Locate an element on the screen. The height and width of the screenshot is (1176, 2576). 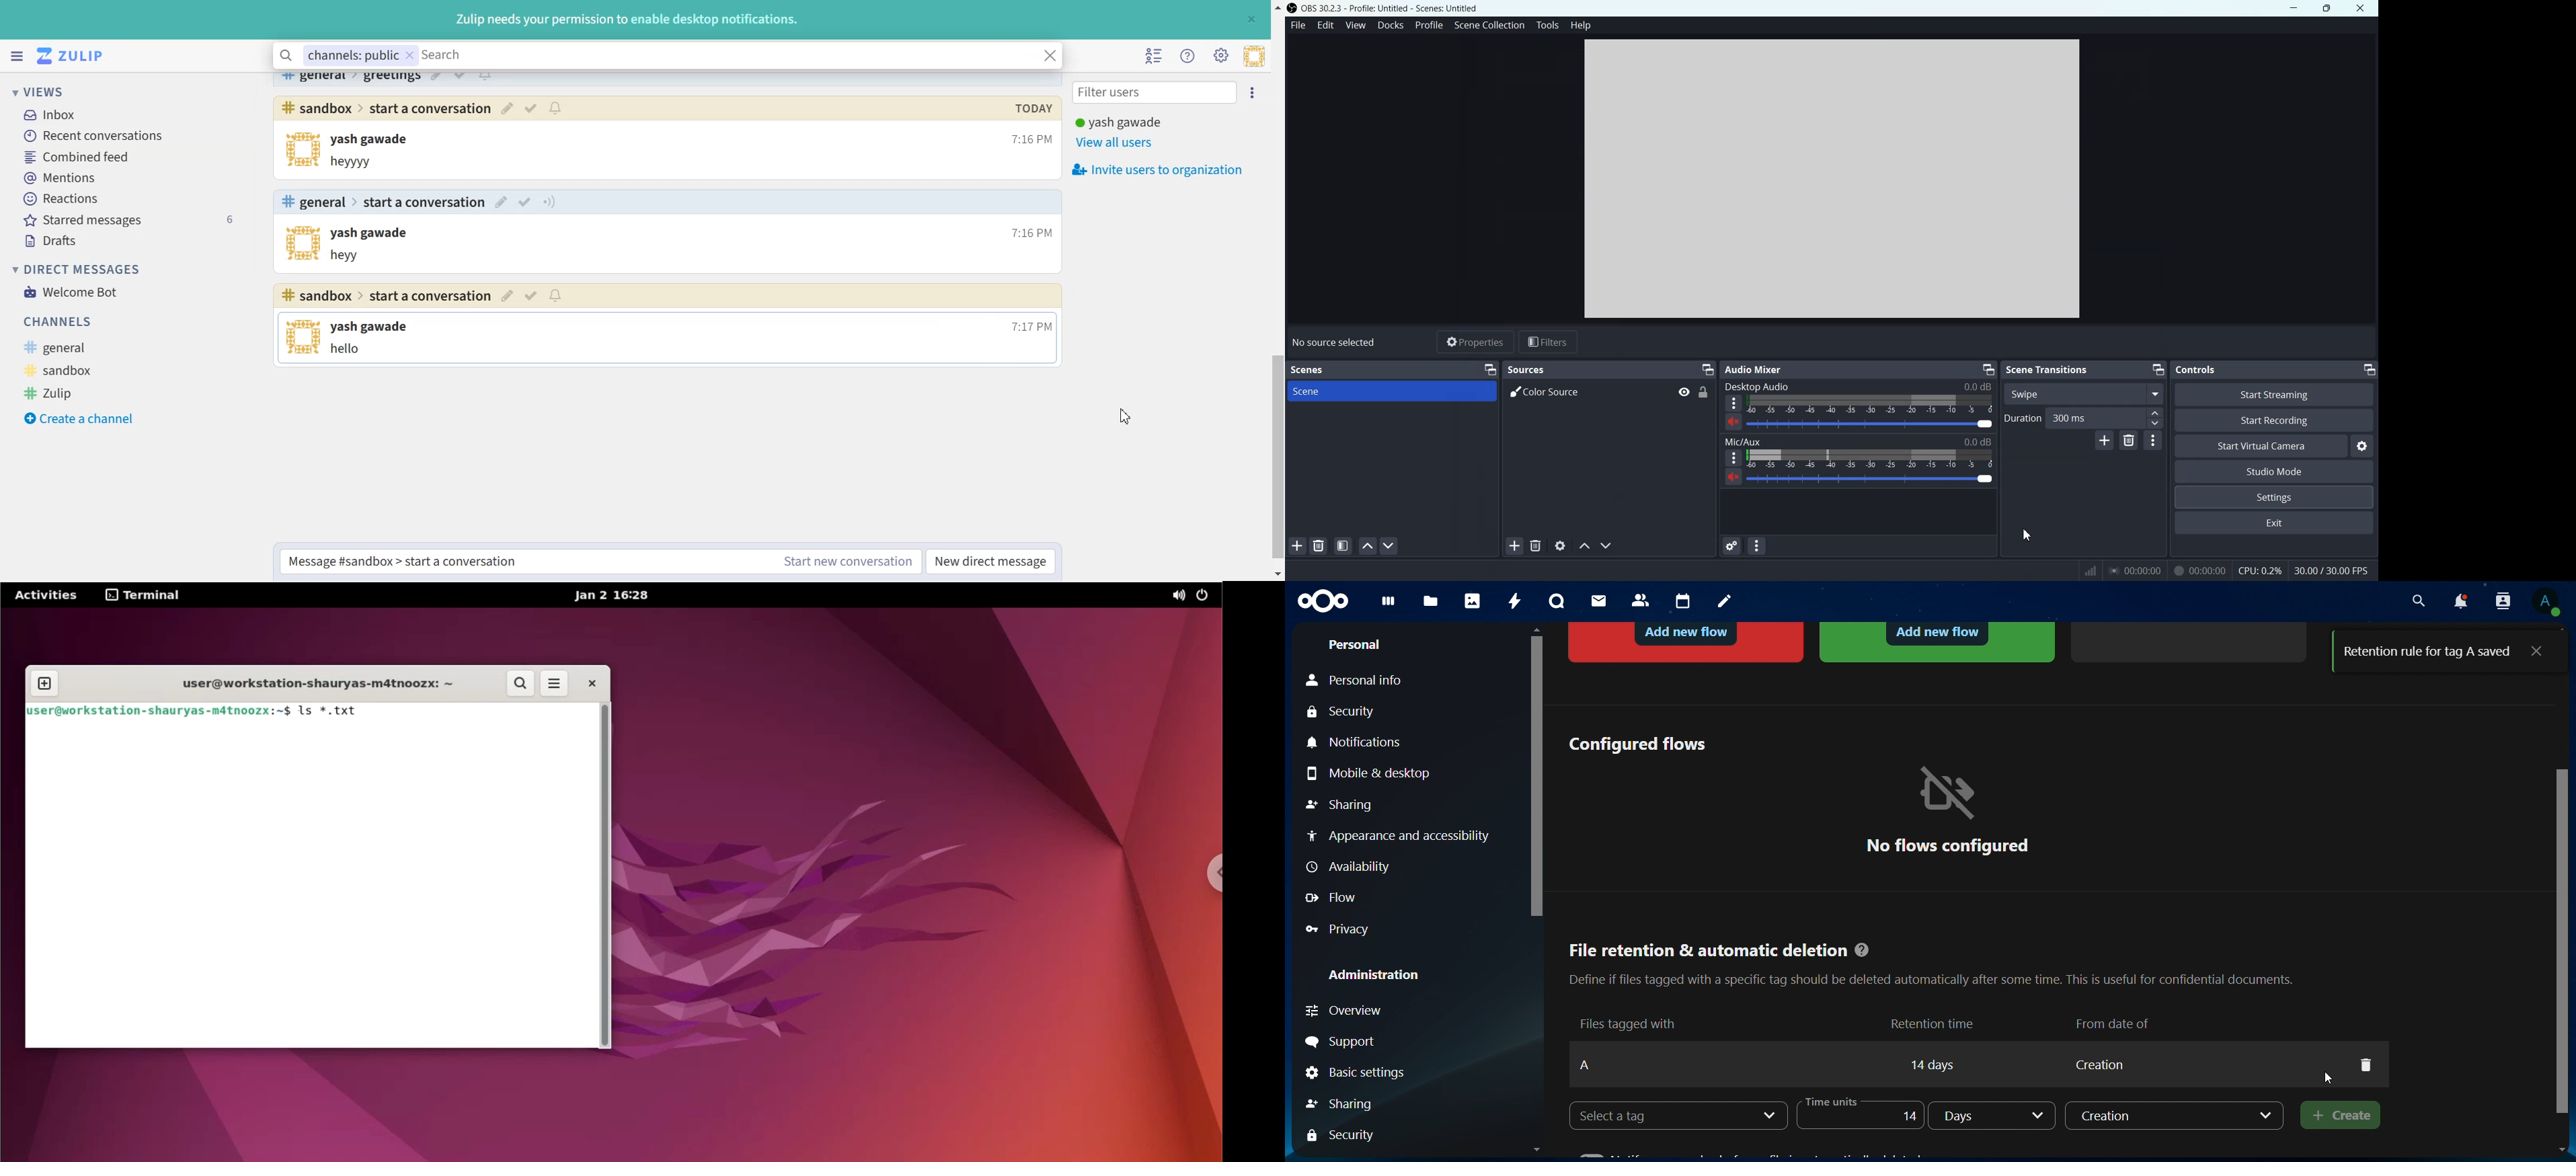
talk is located at coordinates (1557, 601).